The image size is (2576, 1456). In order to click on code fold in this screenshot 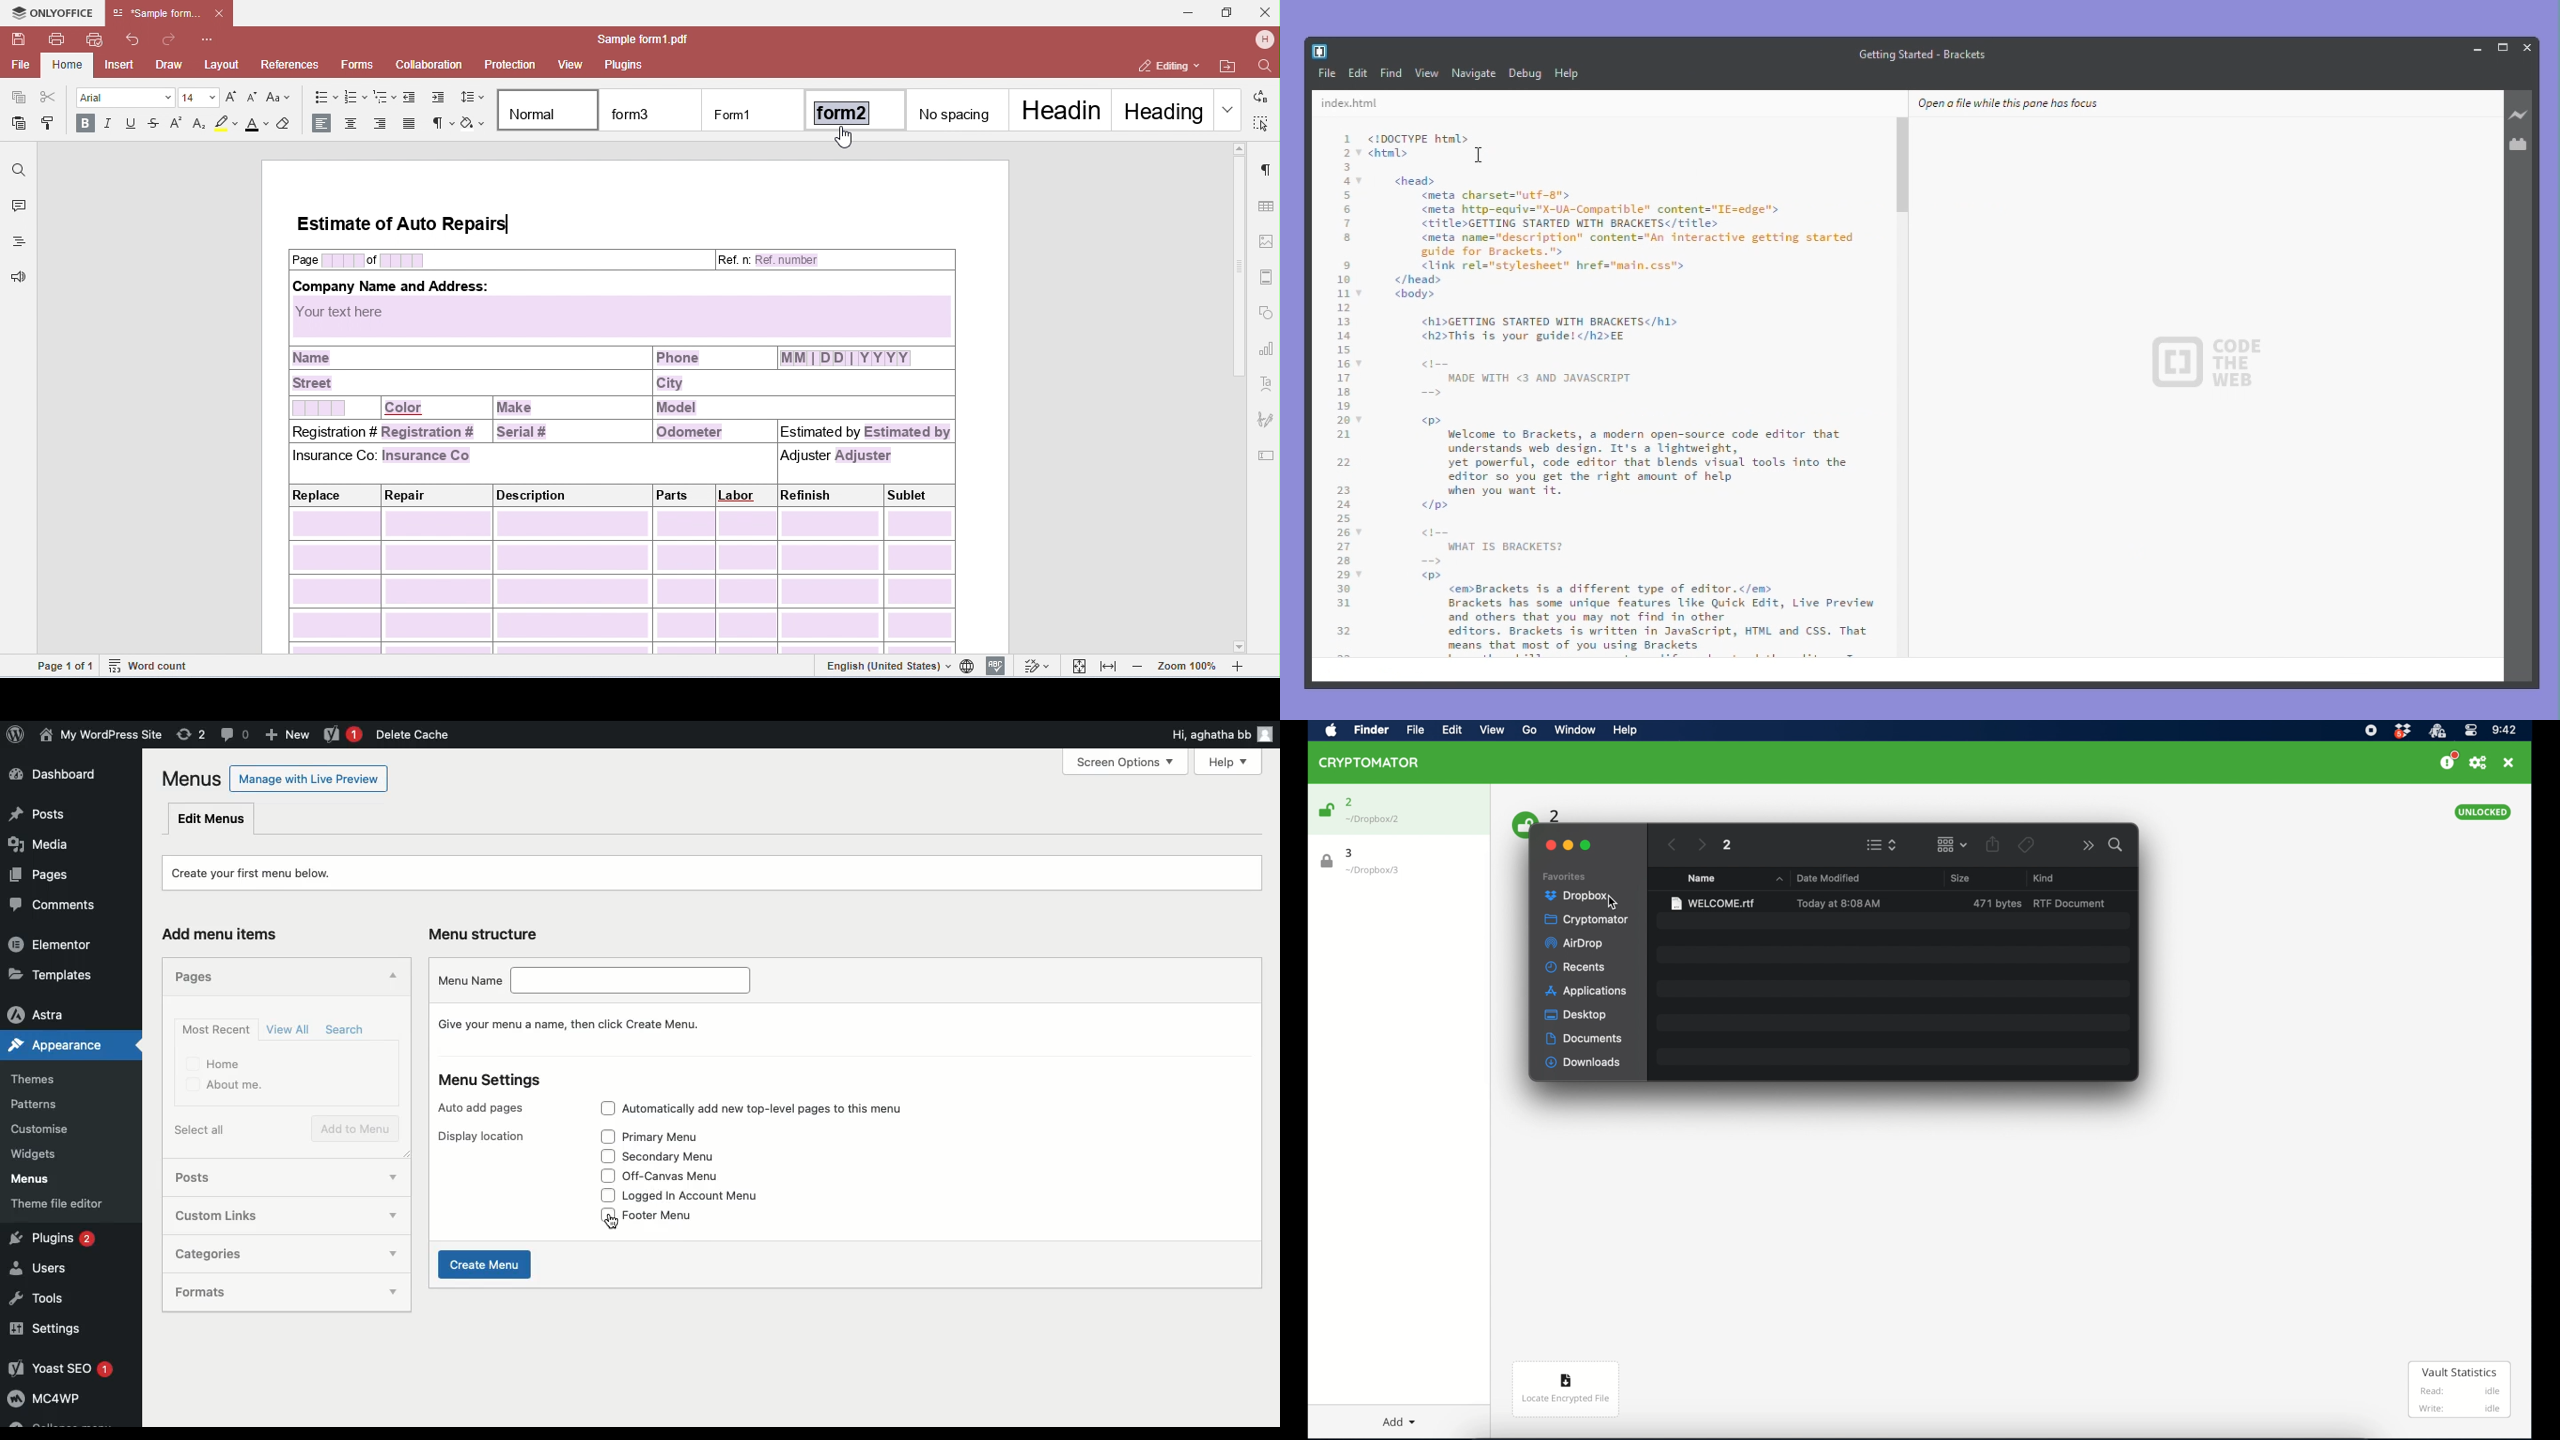, I will do `click(1361, 420)`.